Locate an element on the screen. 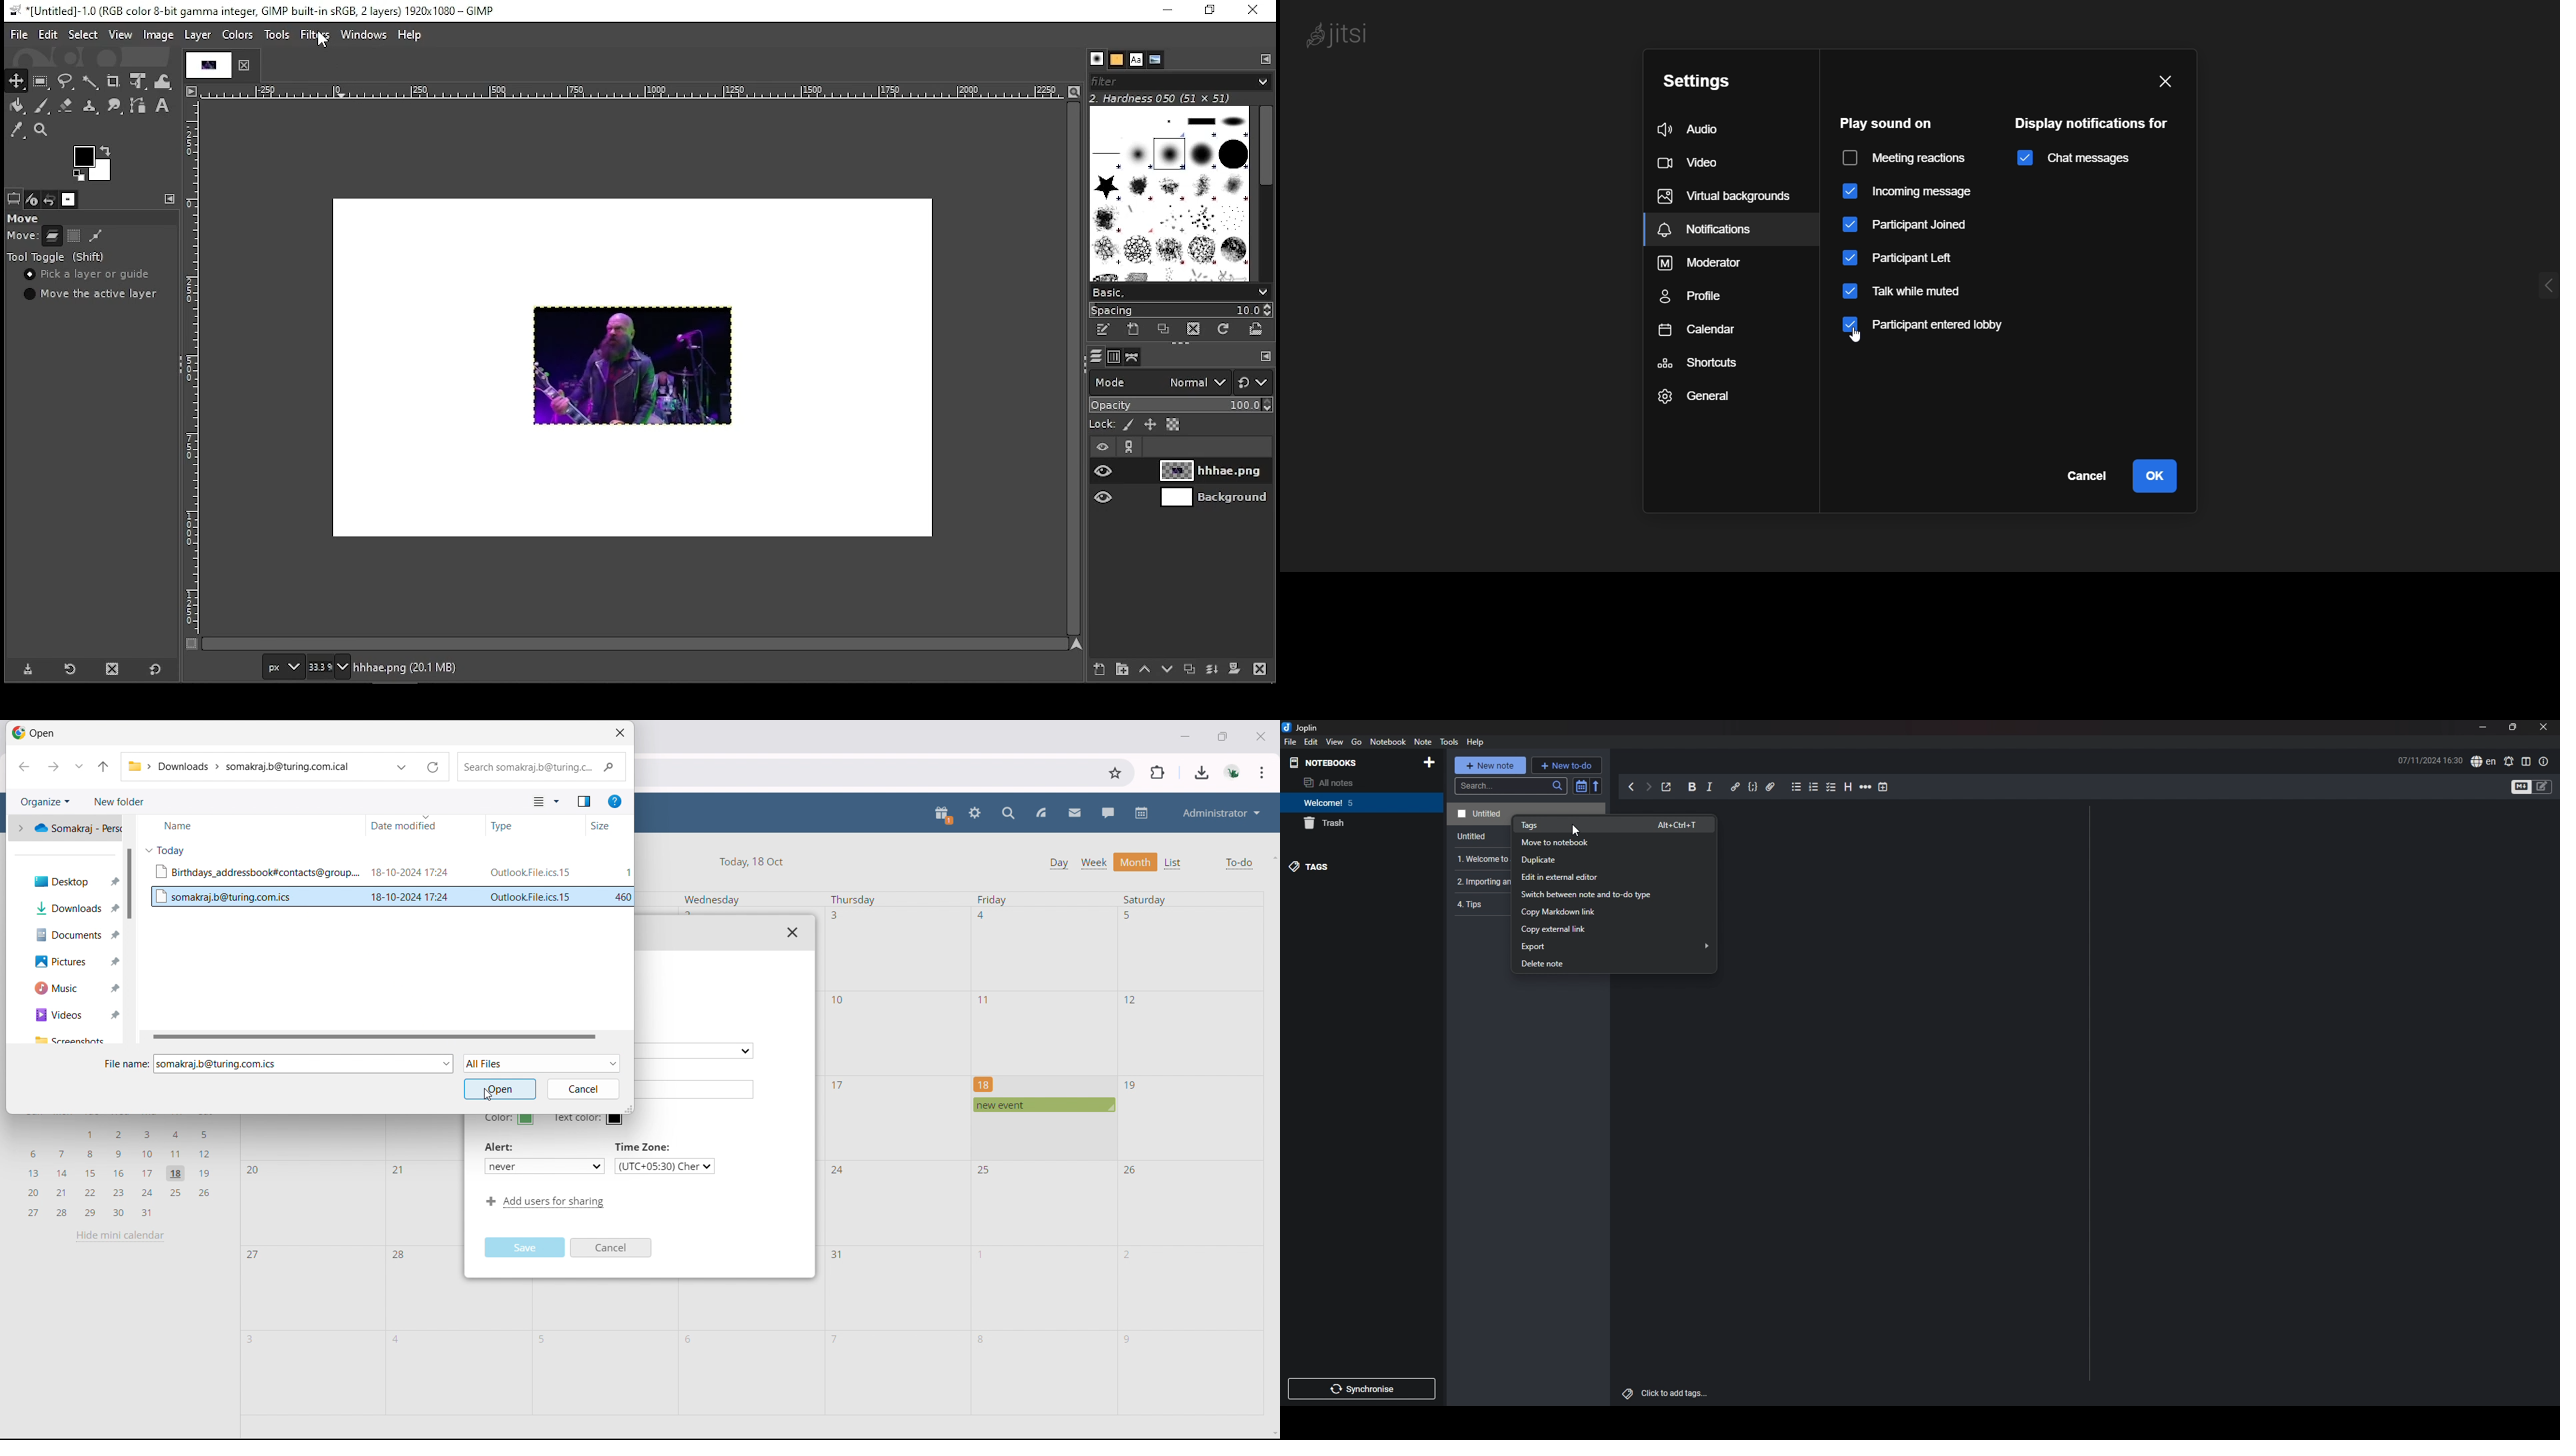 This screenshot has width=2576, height=1456. scroll bar is located at coordinates (1076, 368).